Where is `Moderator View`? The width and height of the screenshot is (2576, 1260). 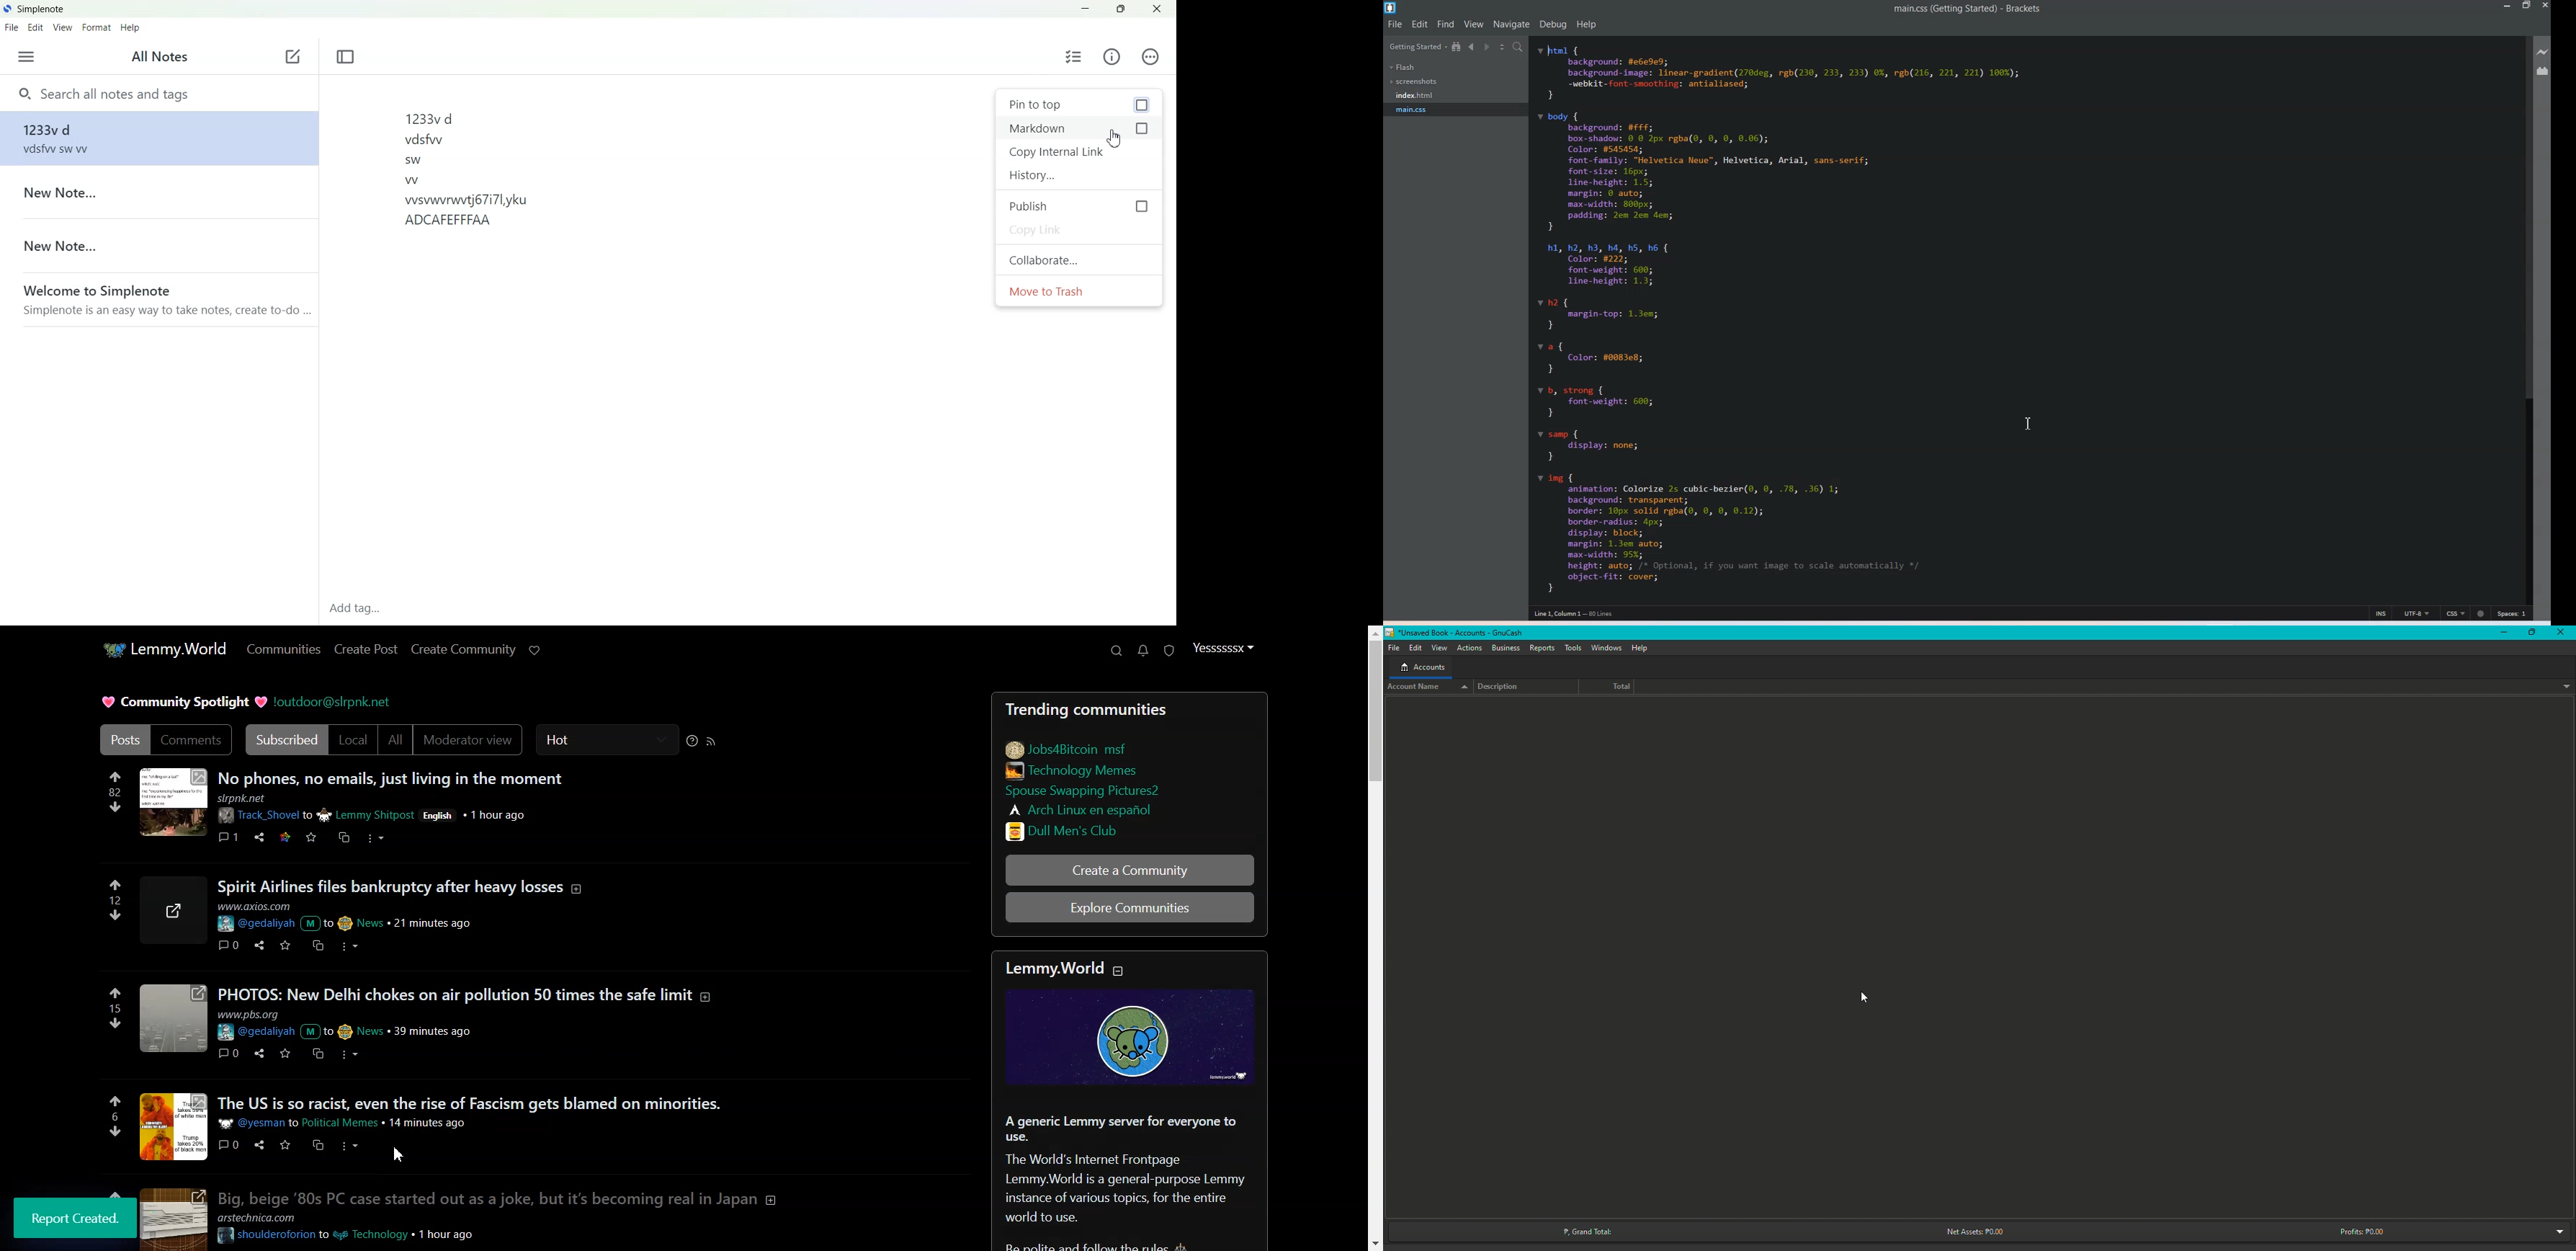 Moderator View is located at coordinates (471, 740).